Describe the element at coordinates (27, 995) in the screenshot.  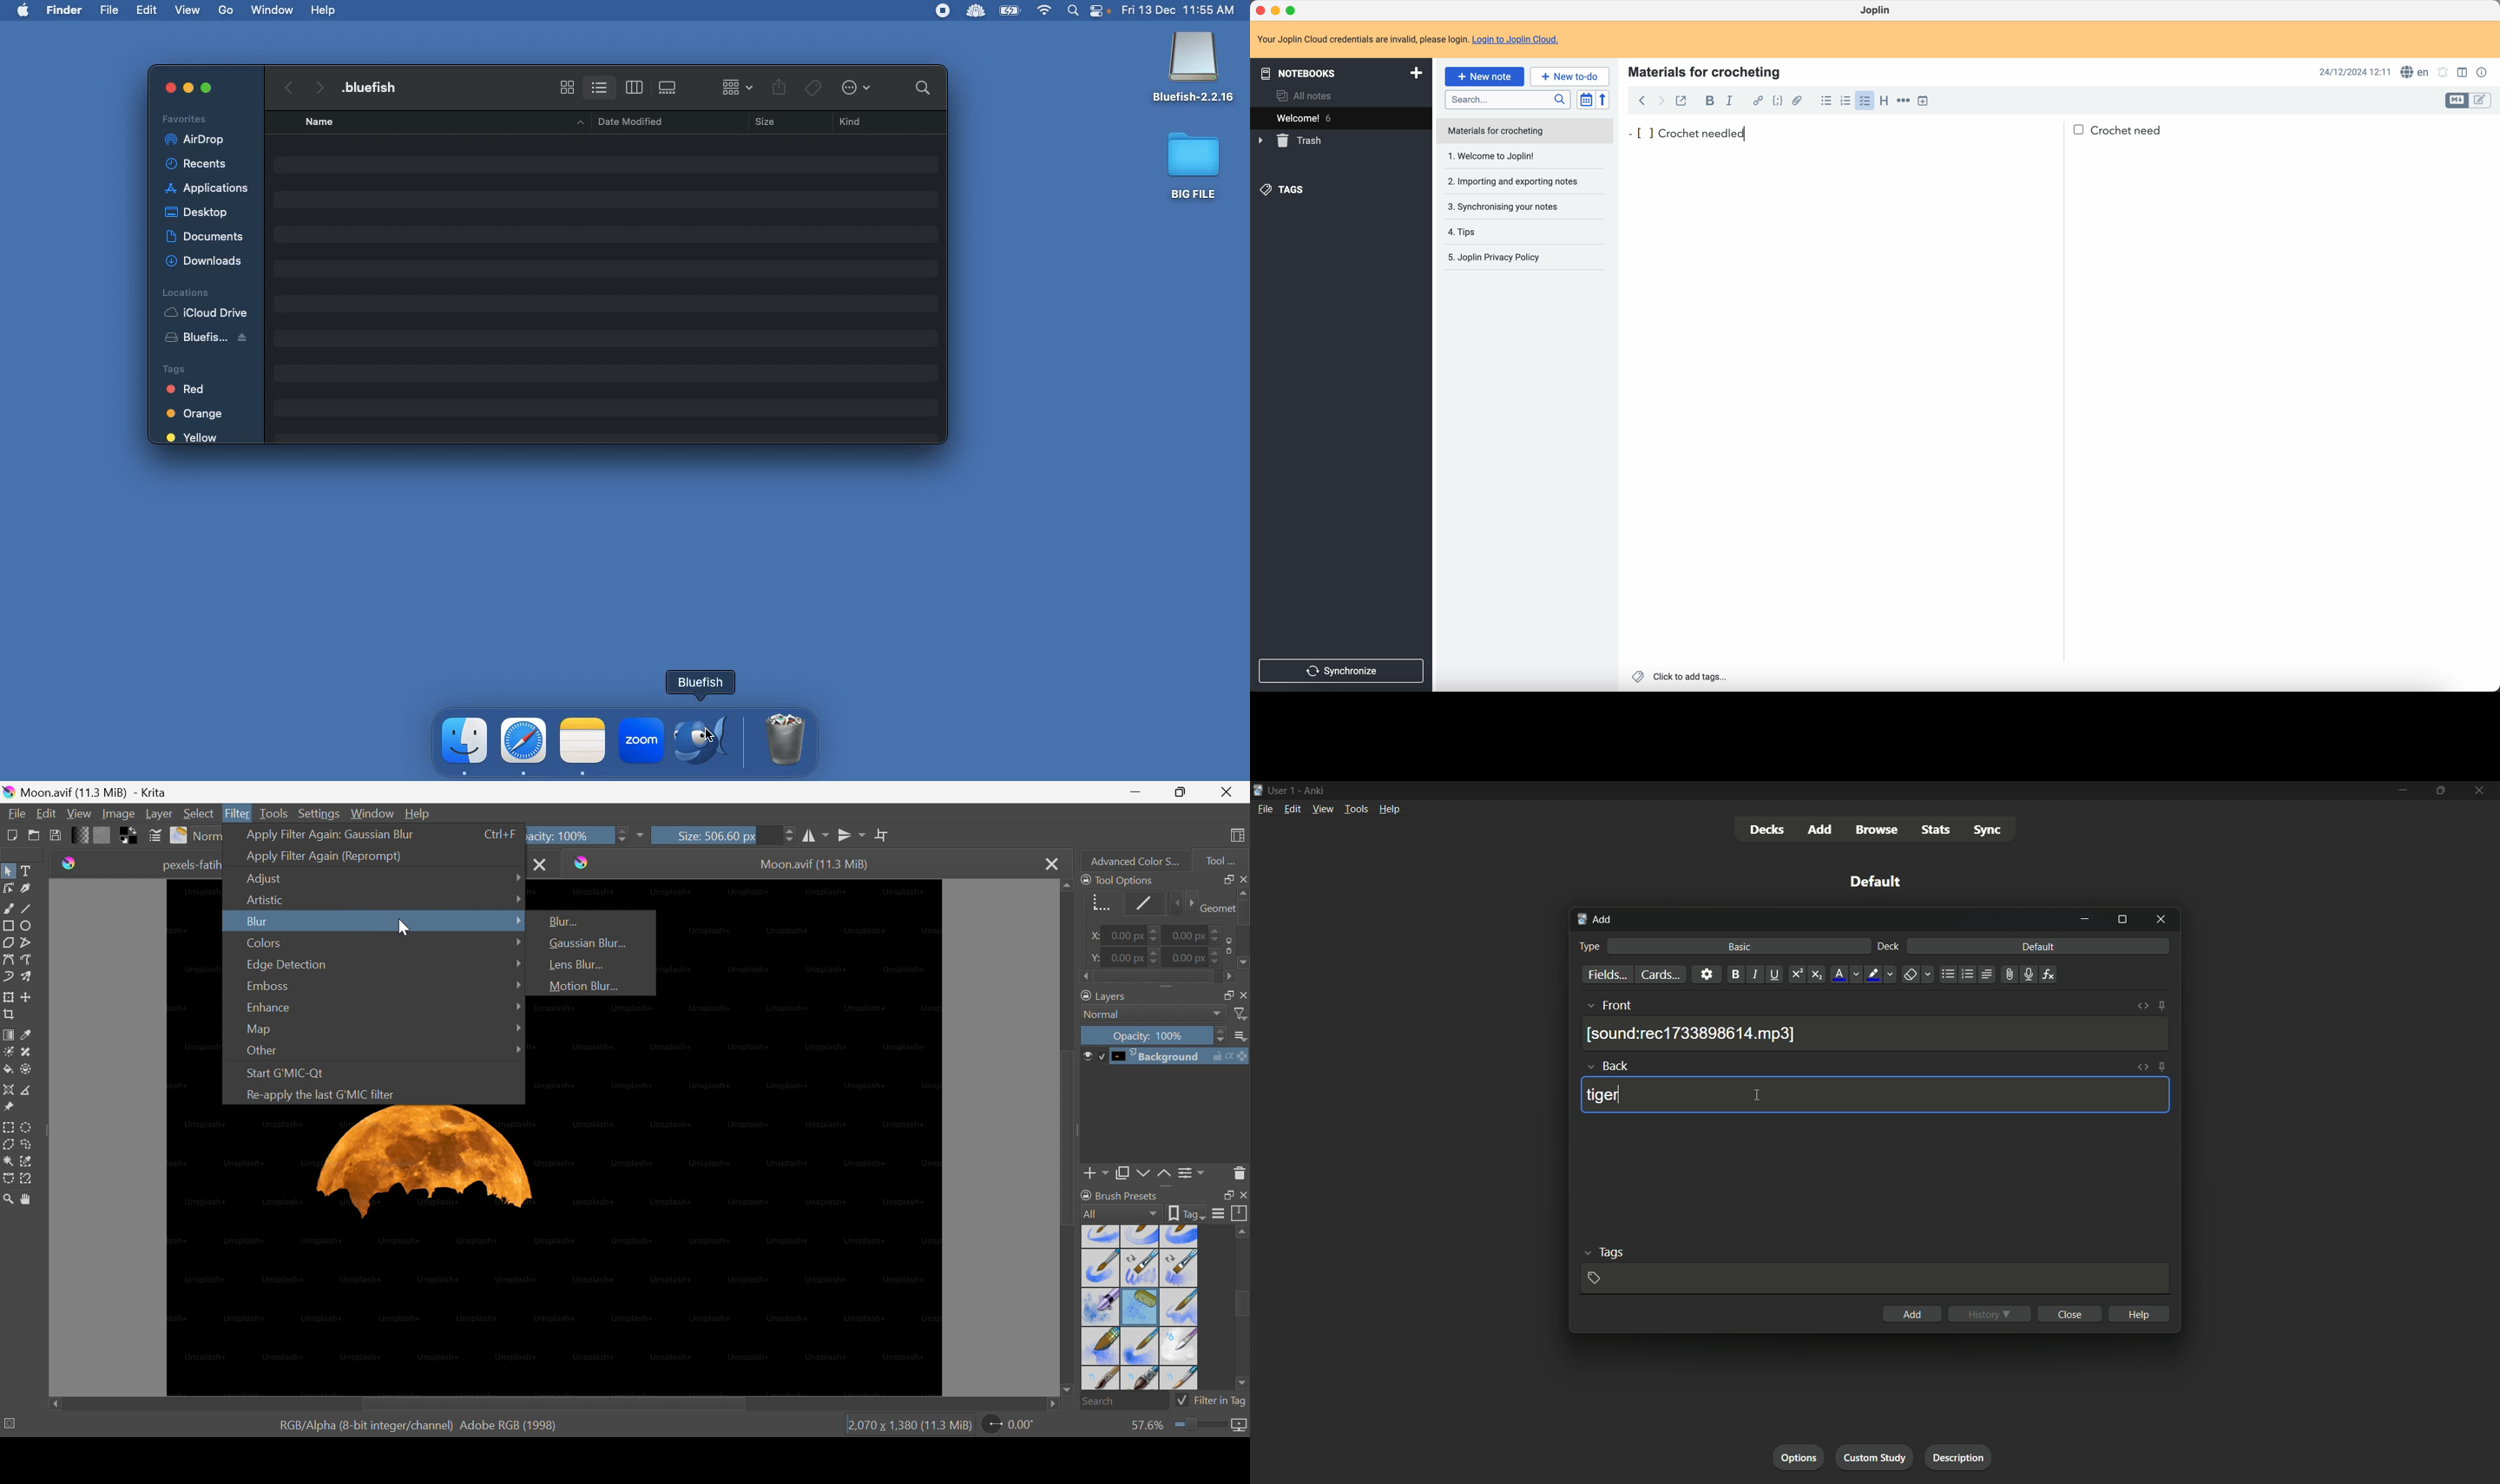
I see `Move a layer` at that location.